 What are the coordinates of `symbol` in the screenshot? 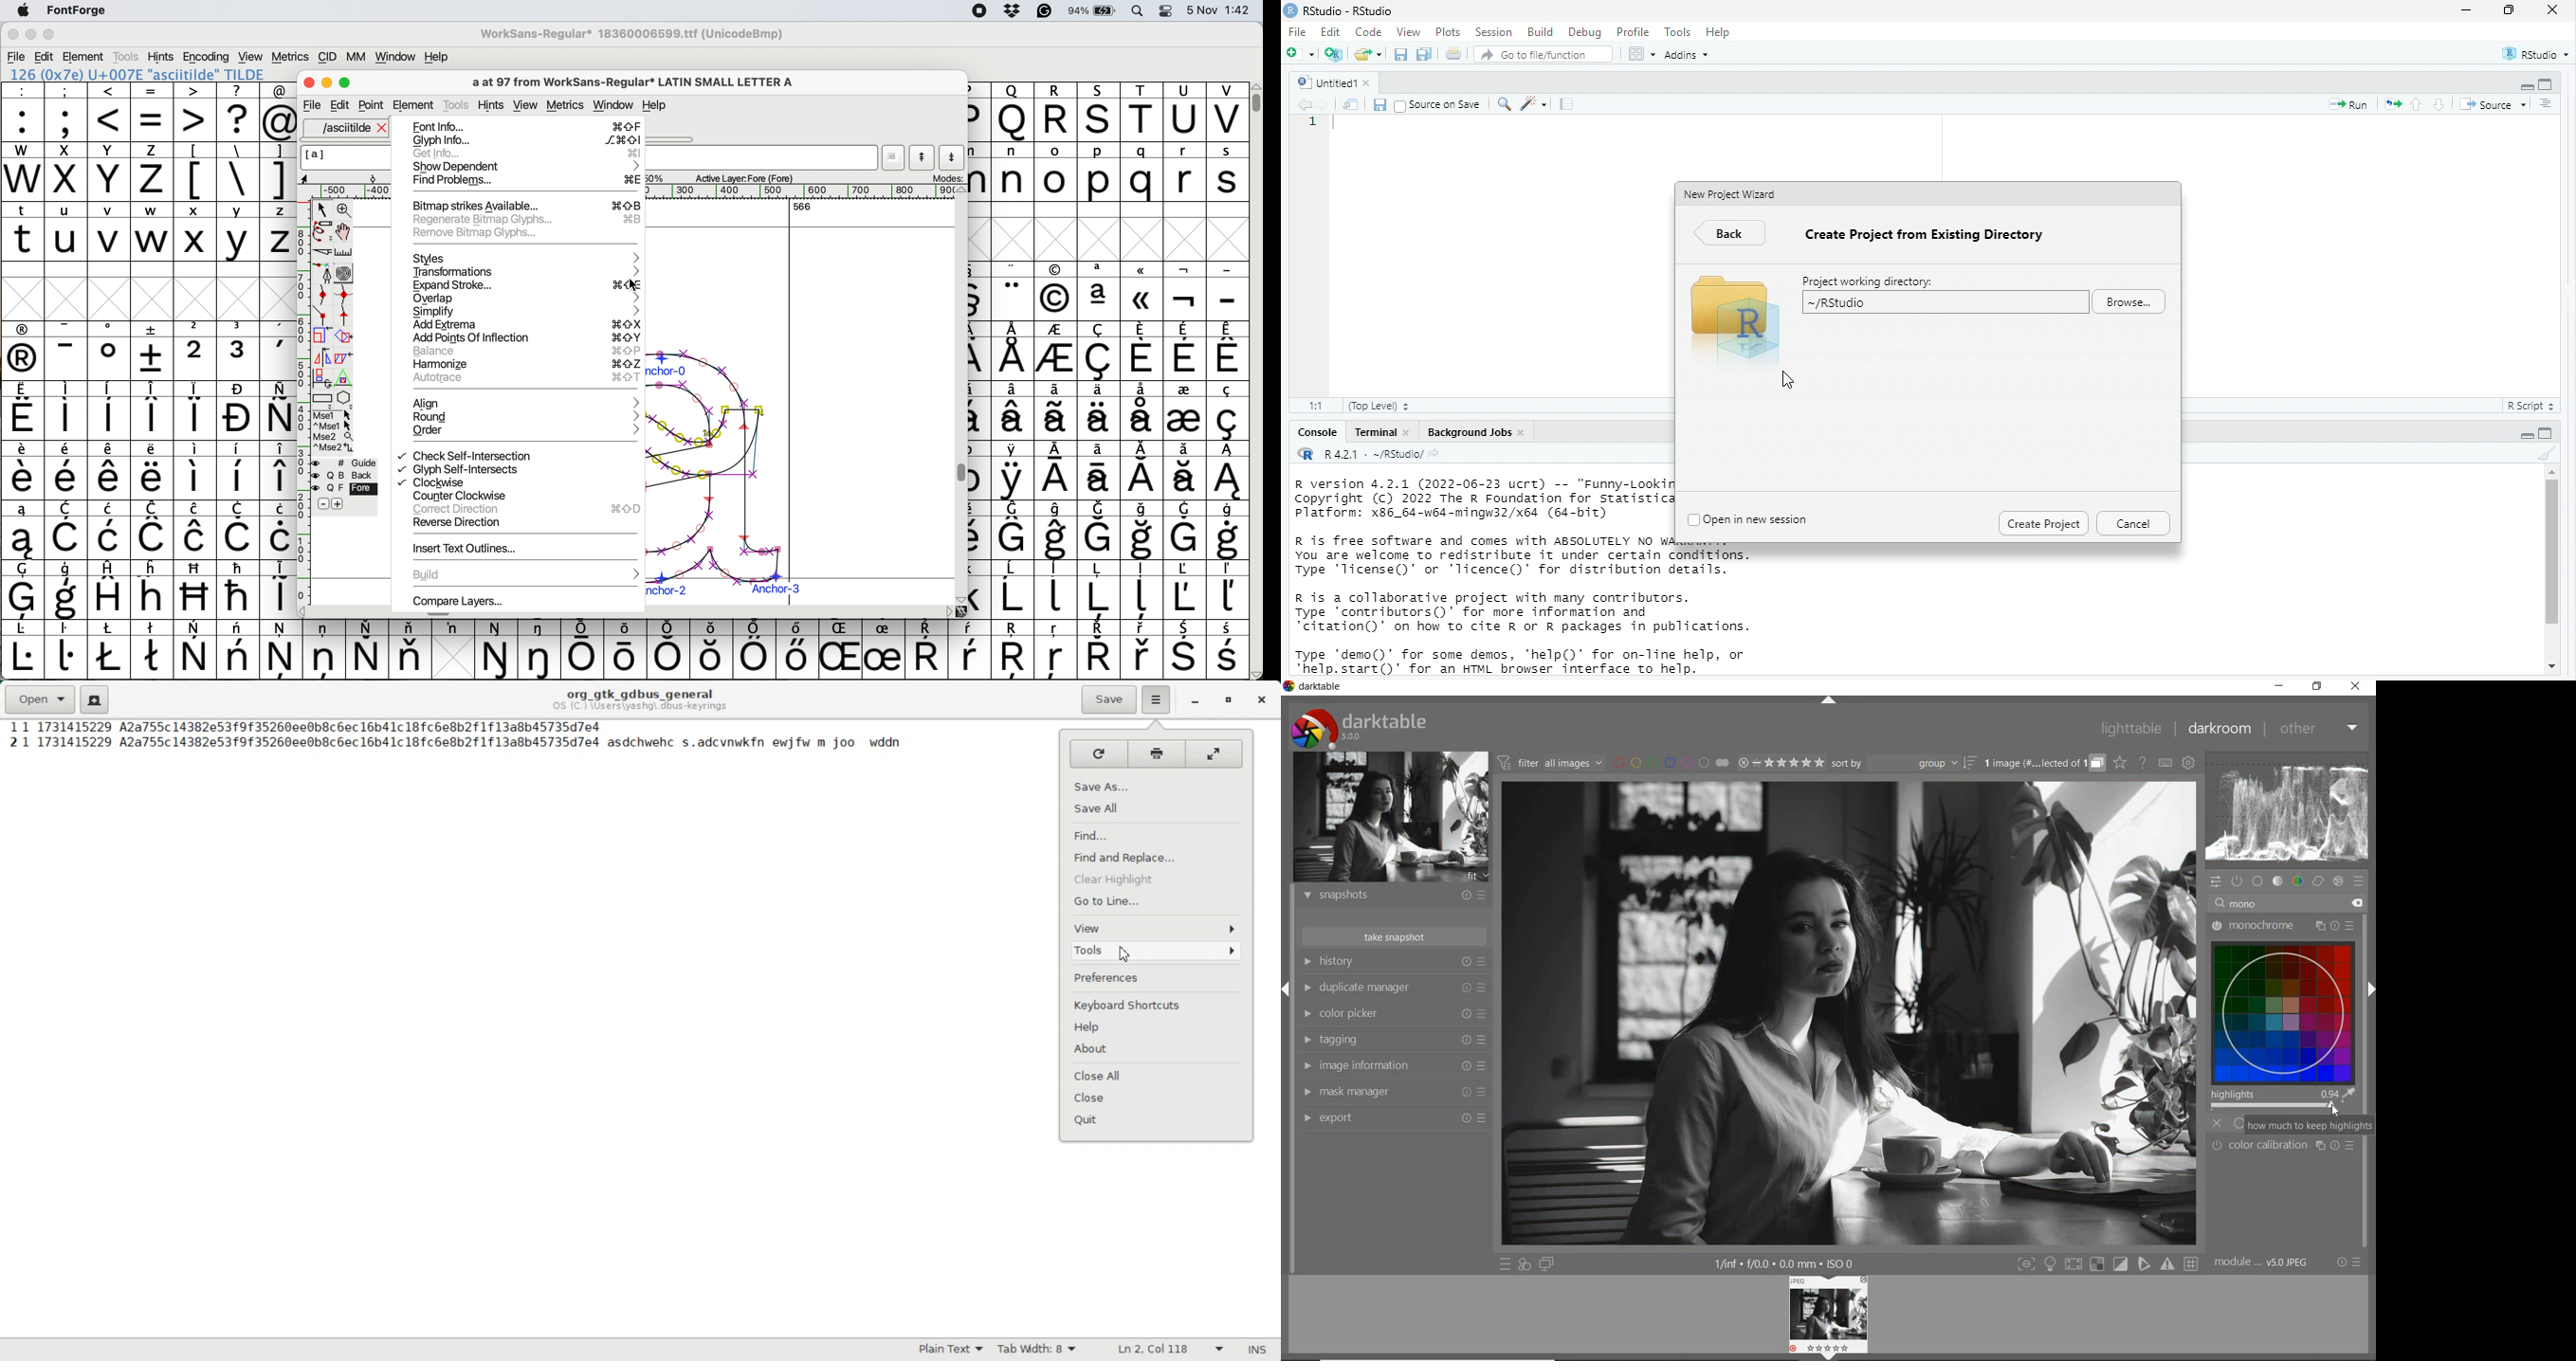 It's located at (1099, 531).